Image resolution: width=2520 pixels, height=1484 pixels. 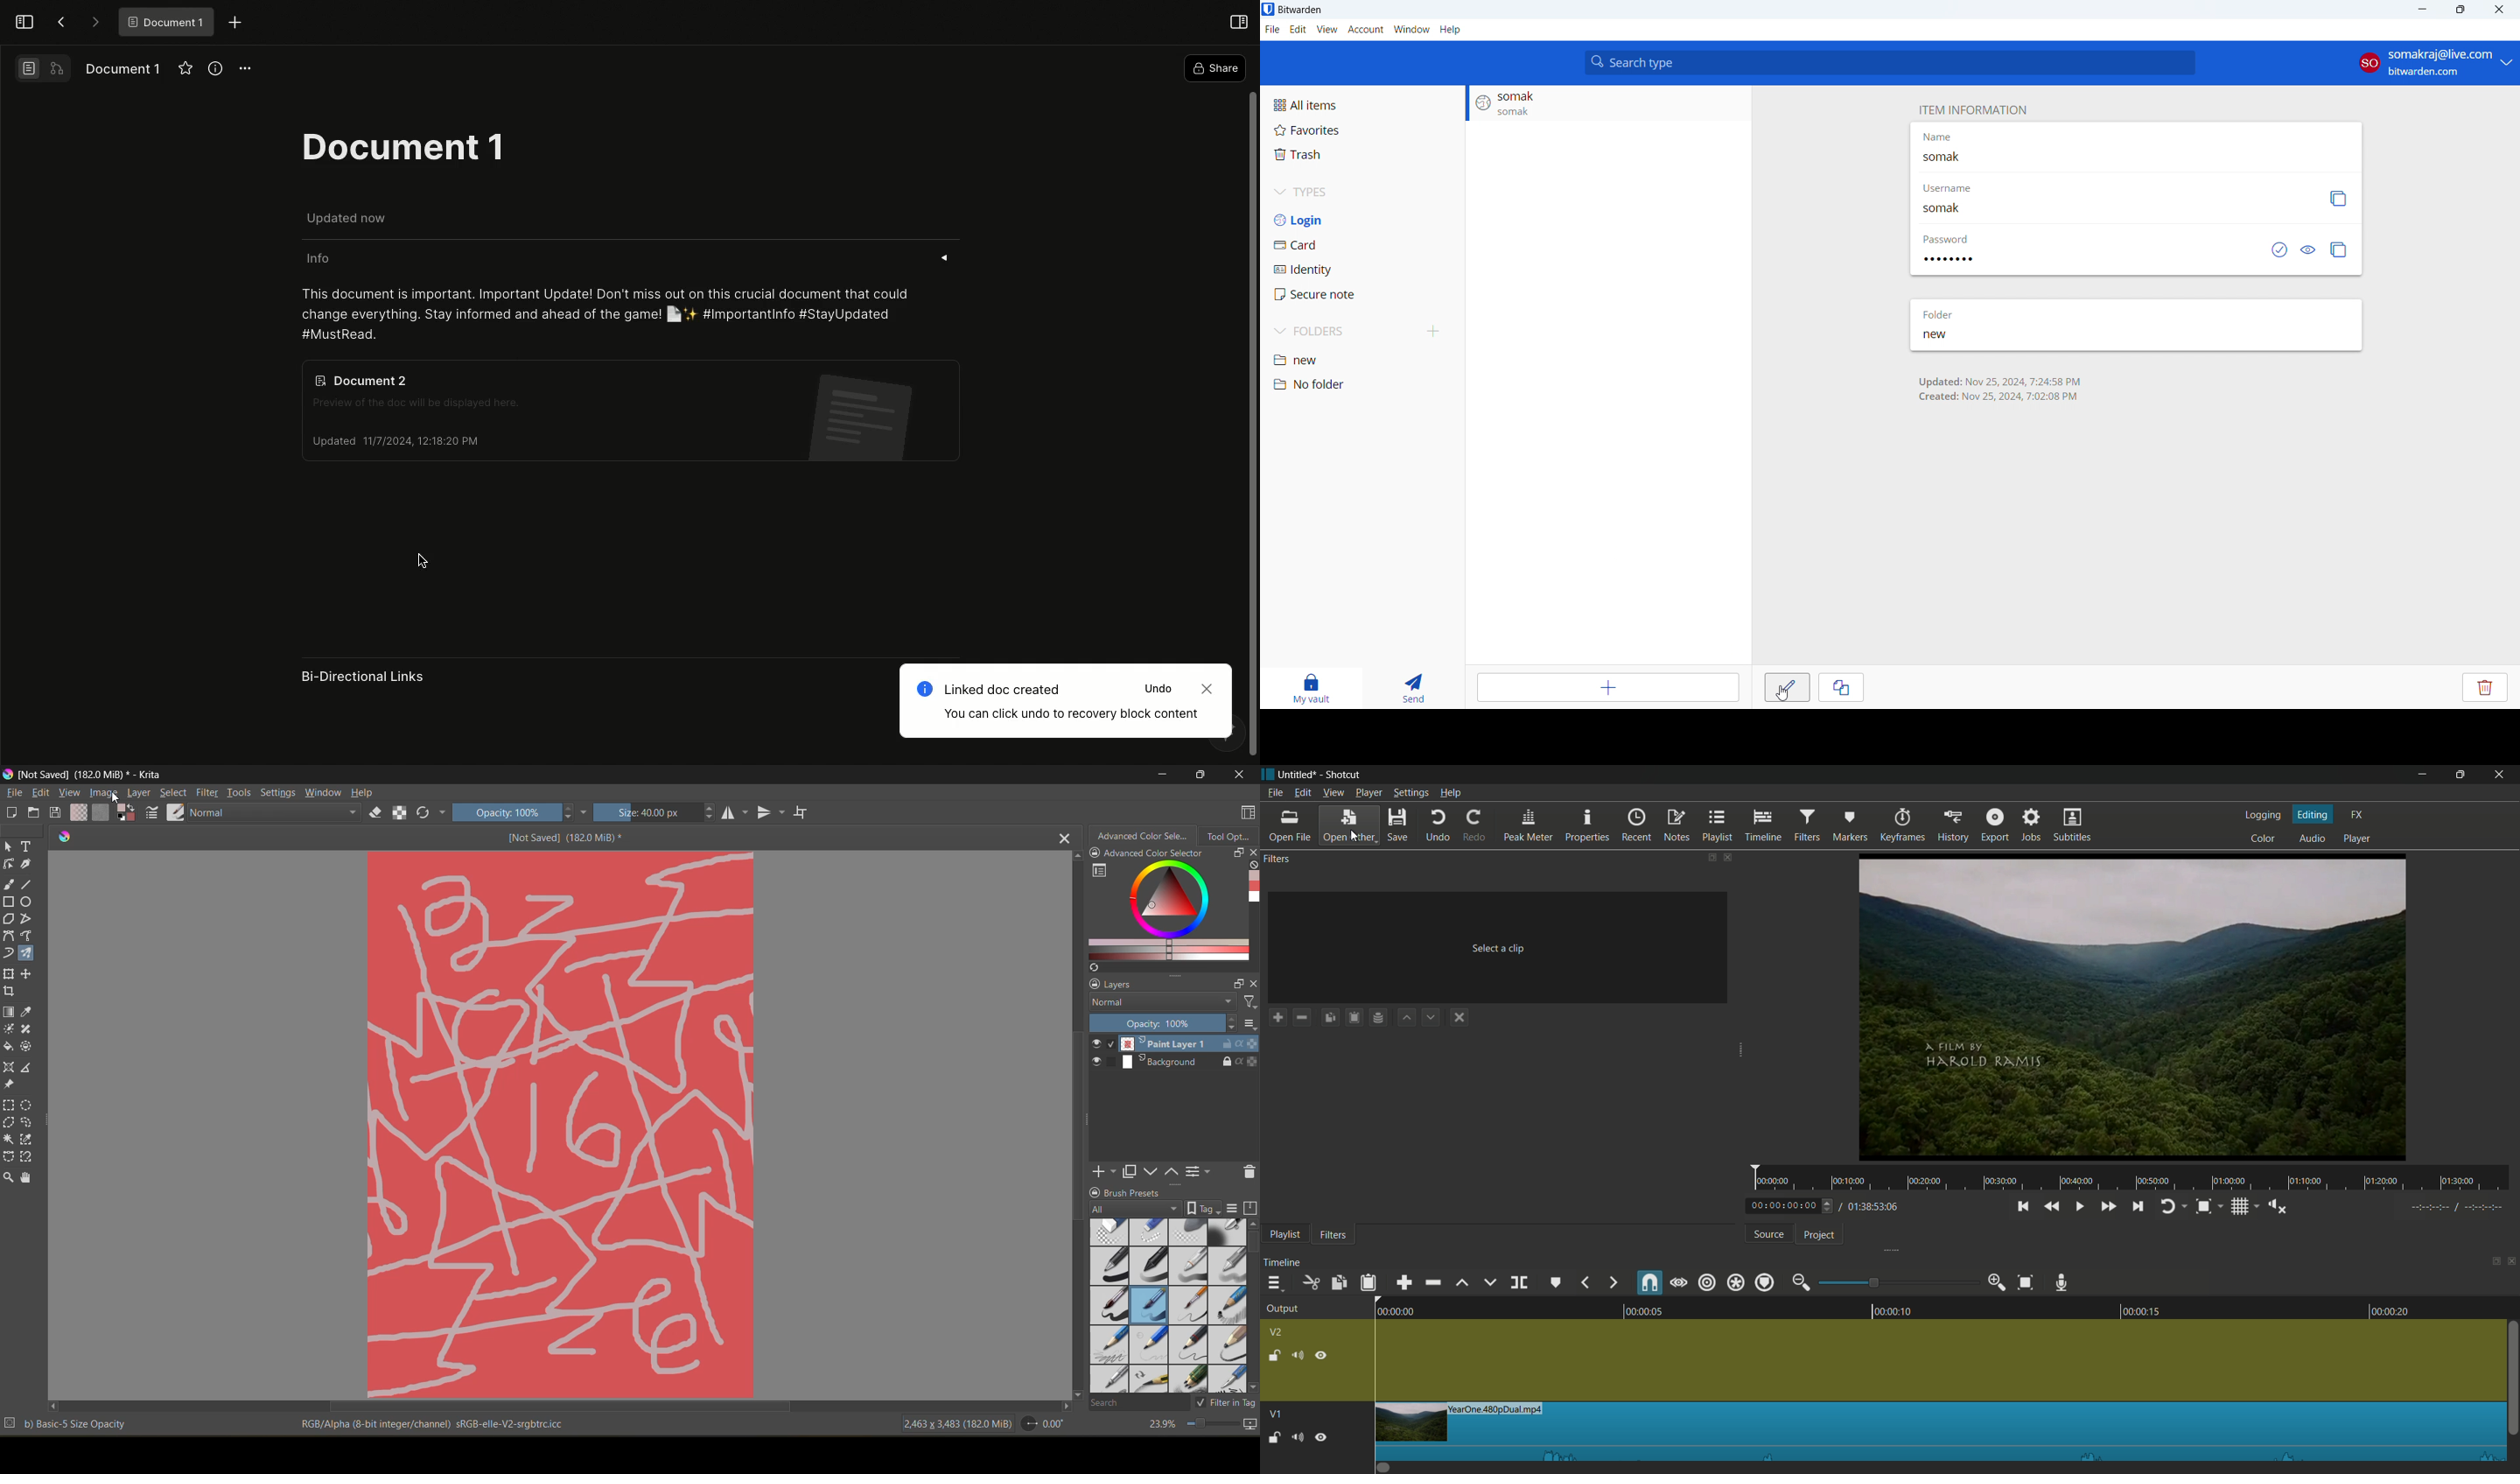 I want to click on Back, so click(x=56, y=21).